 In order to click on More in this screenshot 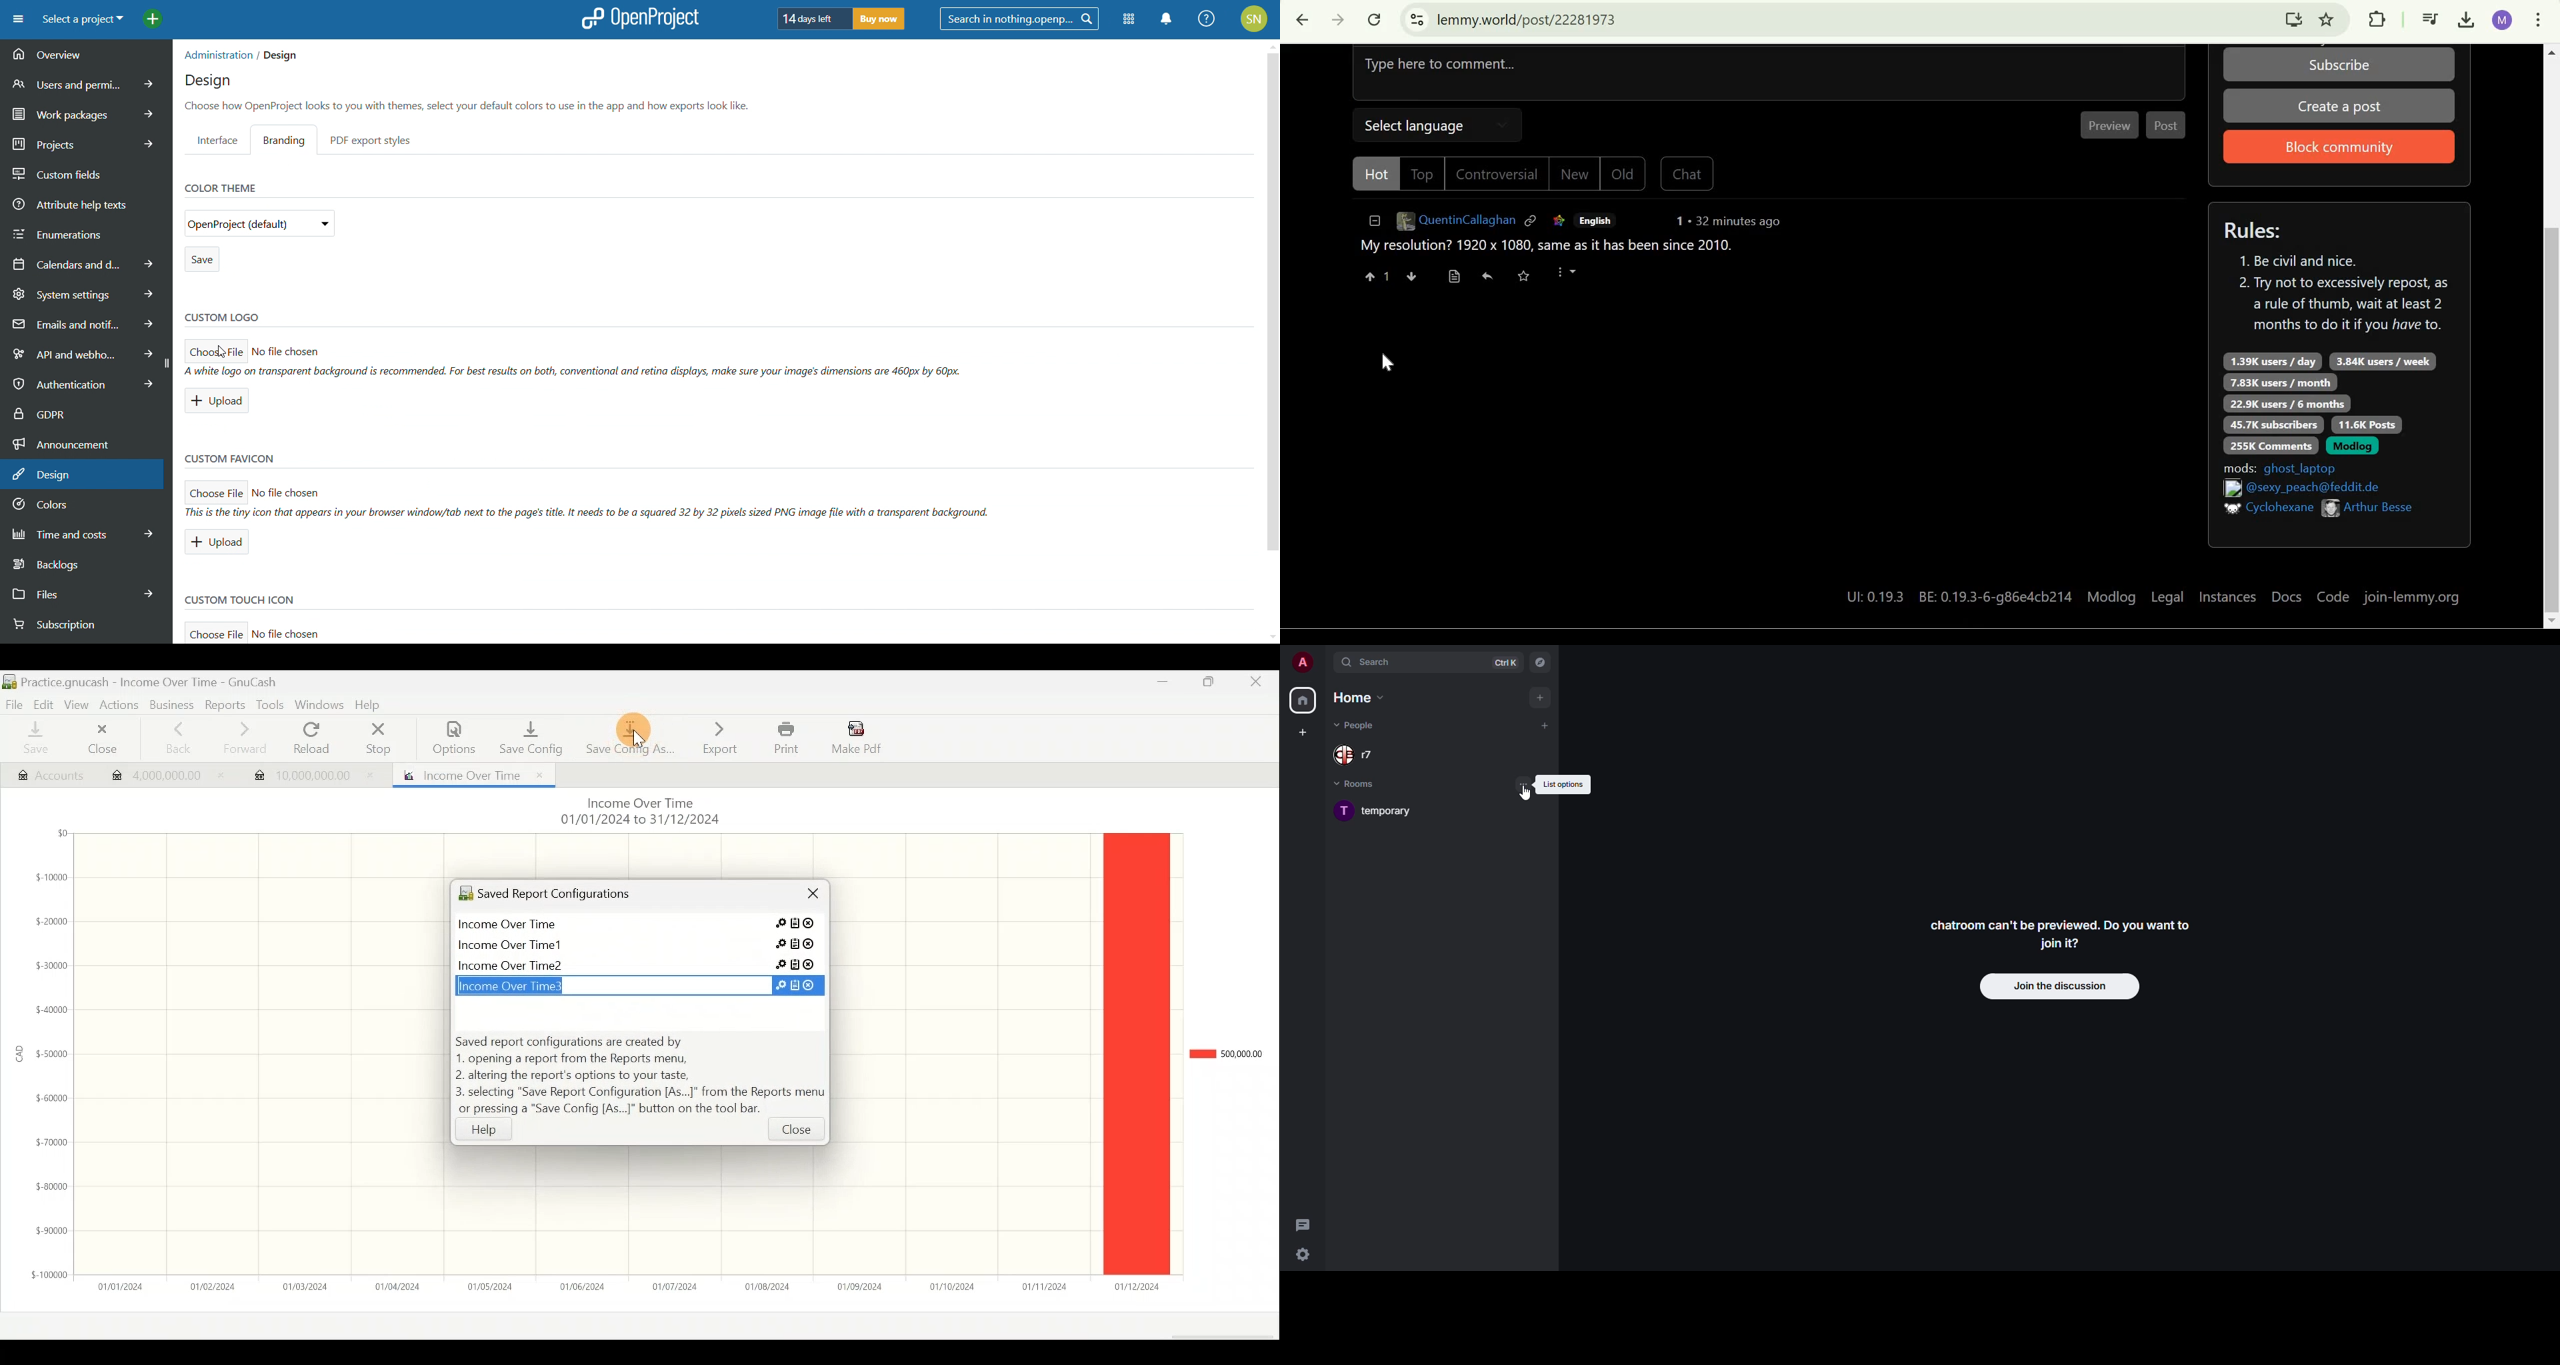, I will do `click(1573, 279)`.